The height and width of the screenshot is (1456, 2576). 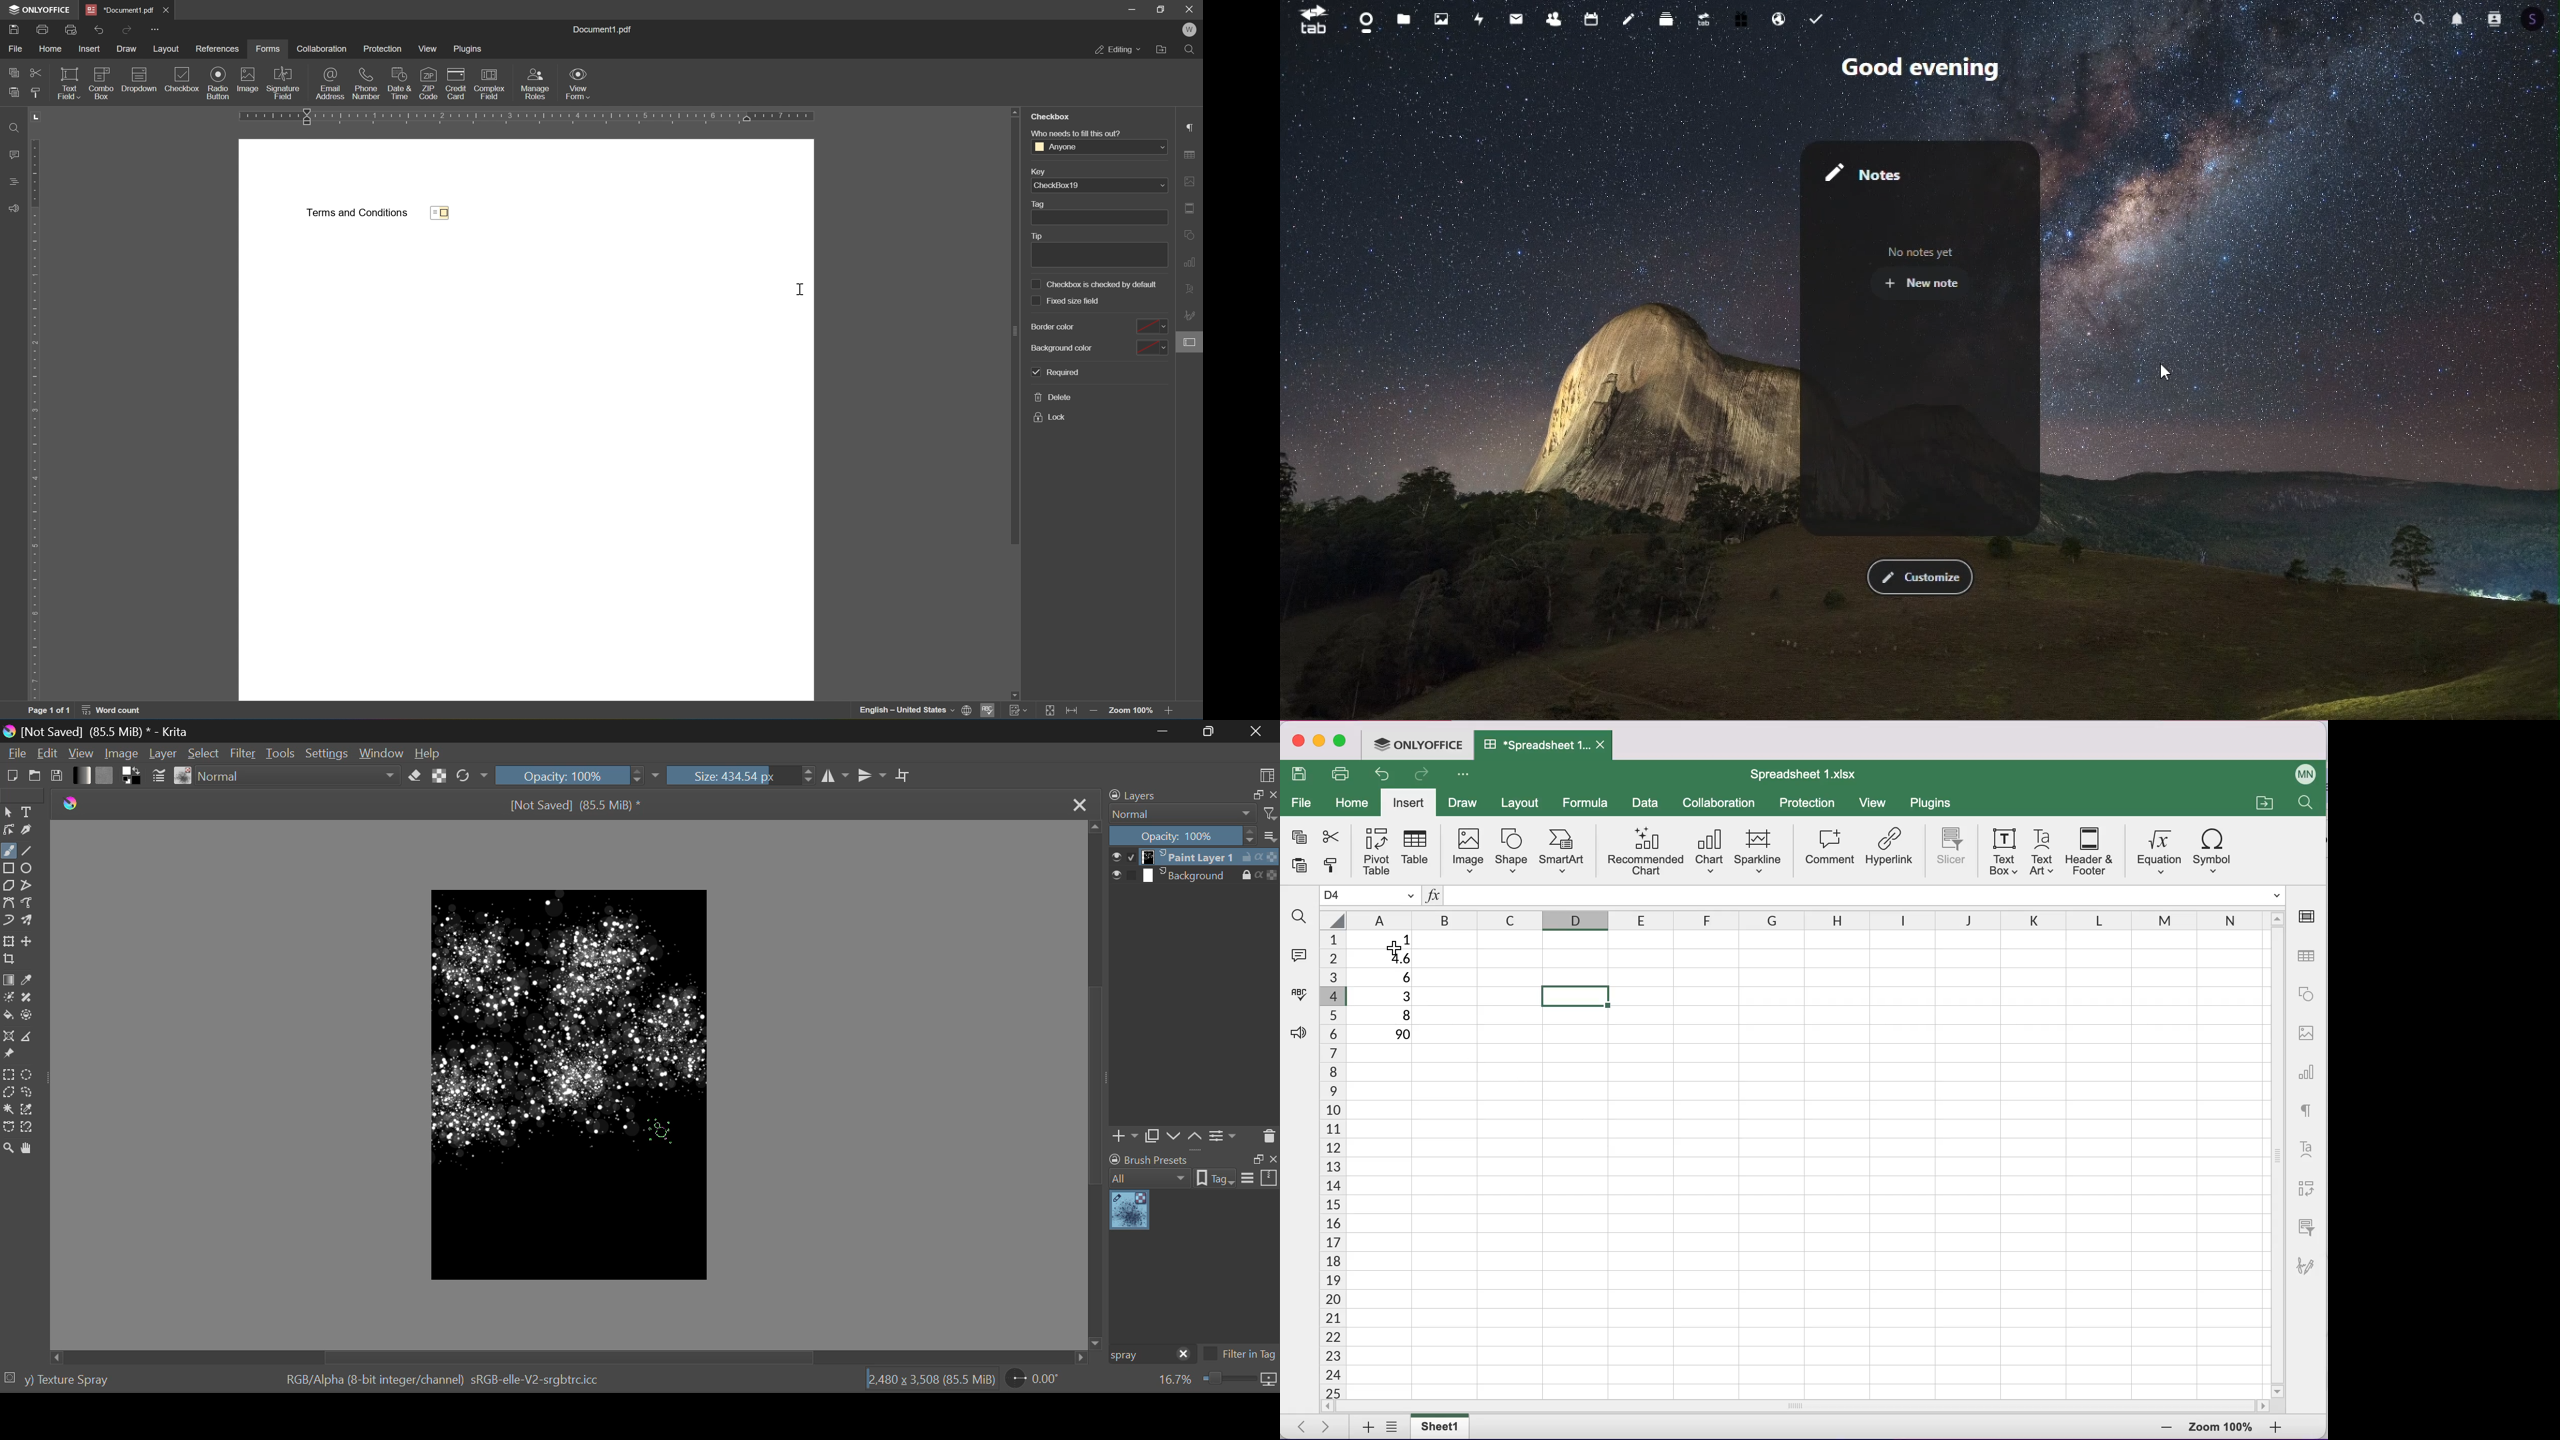 What do you see at coordinates (2308, 1032) in the screenshot?
I see `image` at bounding box center [2308, 1032].